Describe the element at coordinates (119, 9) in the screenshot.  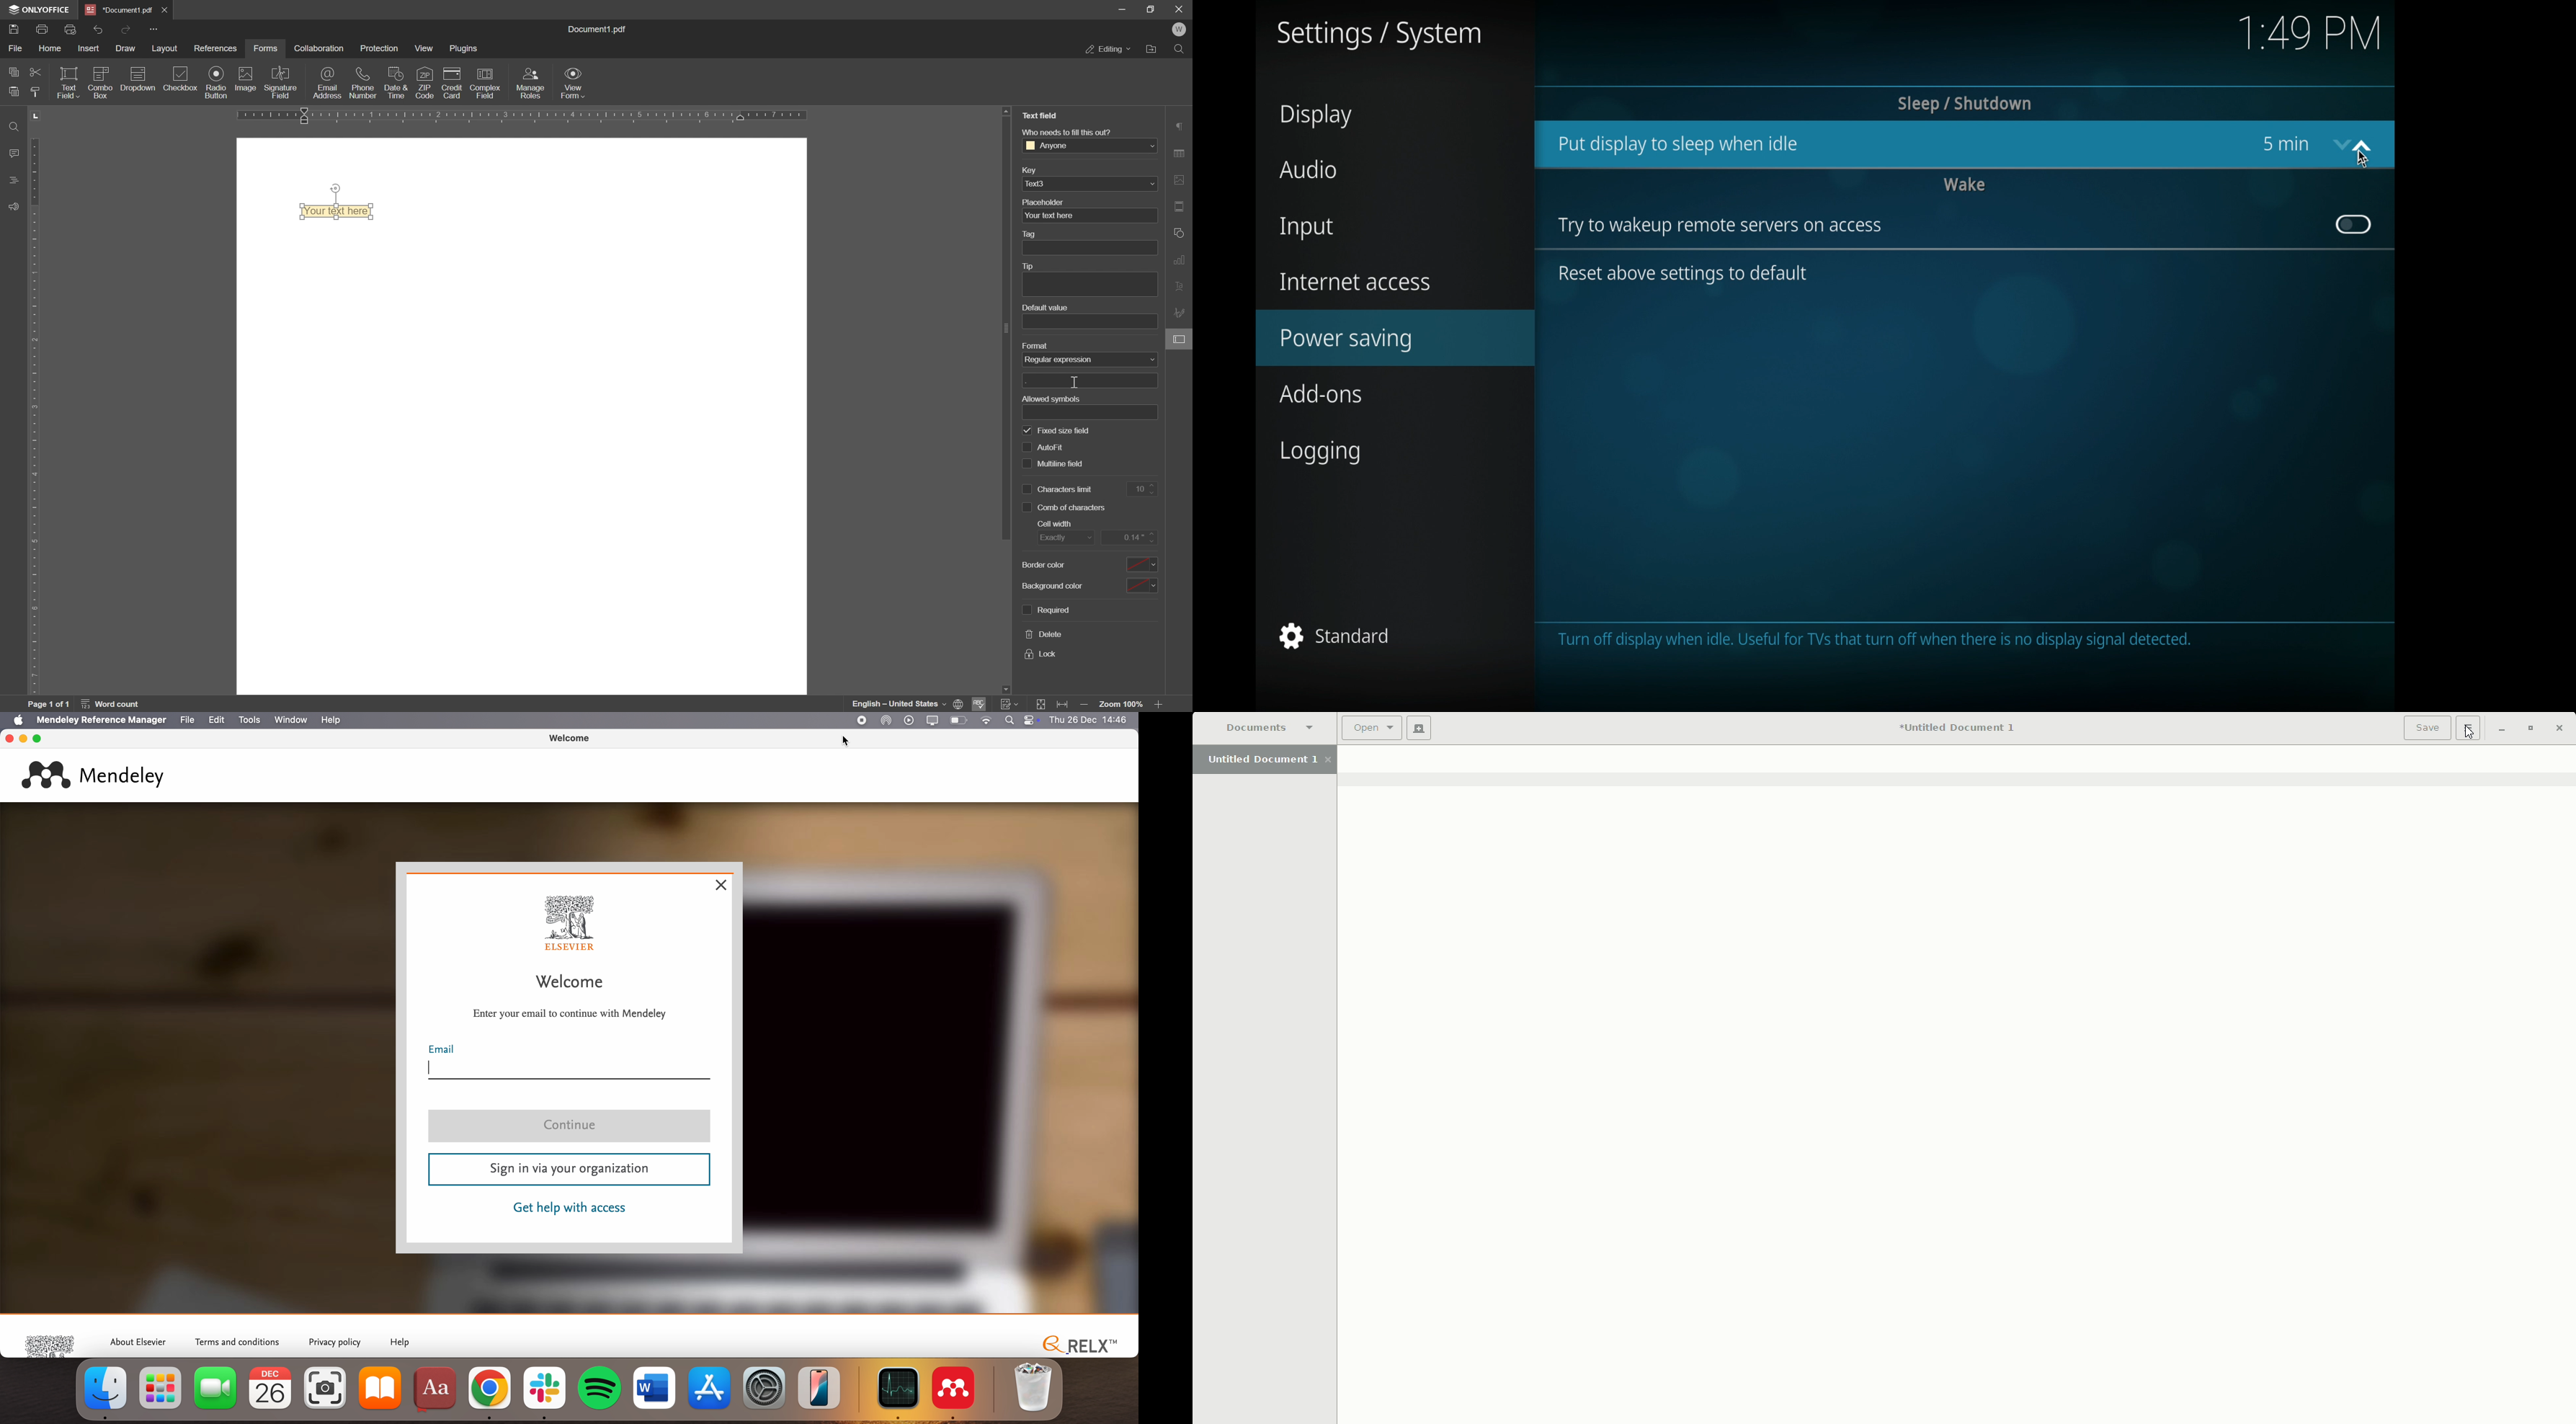
I see `*Document1.pdf` at that location.